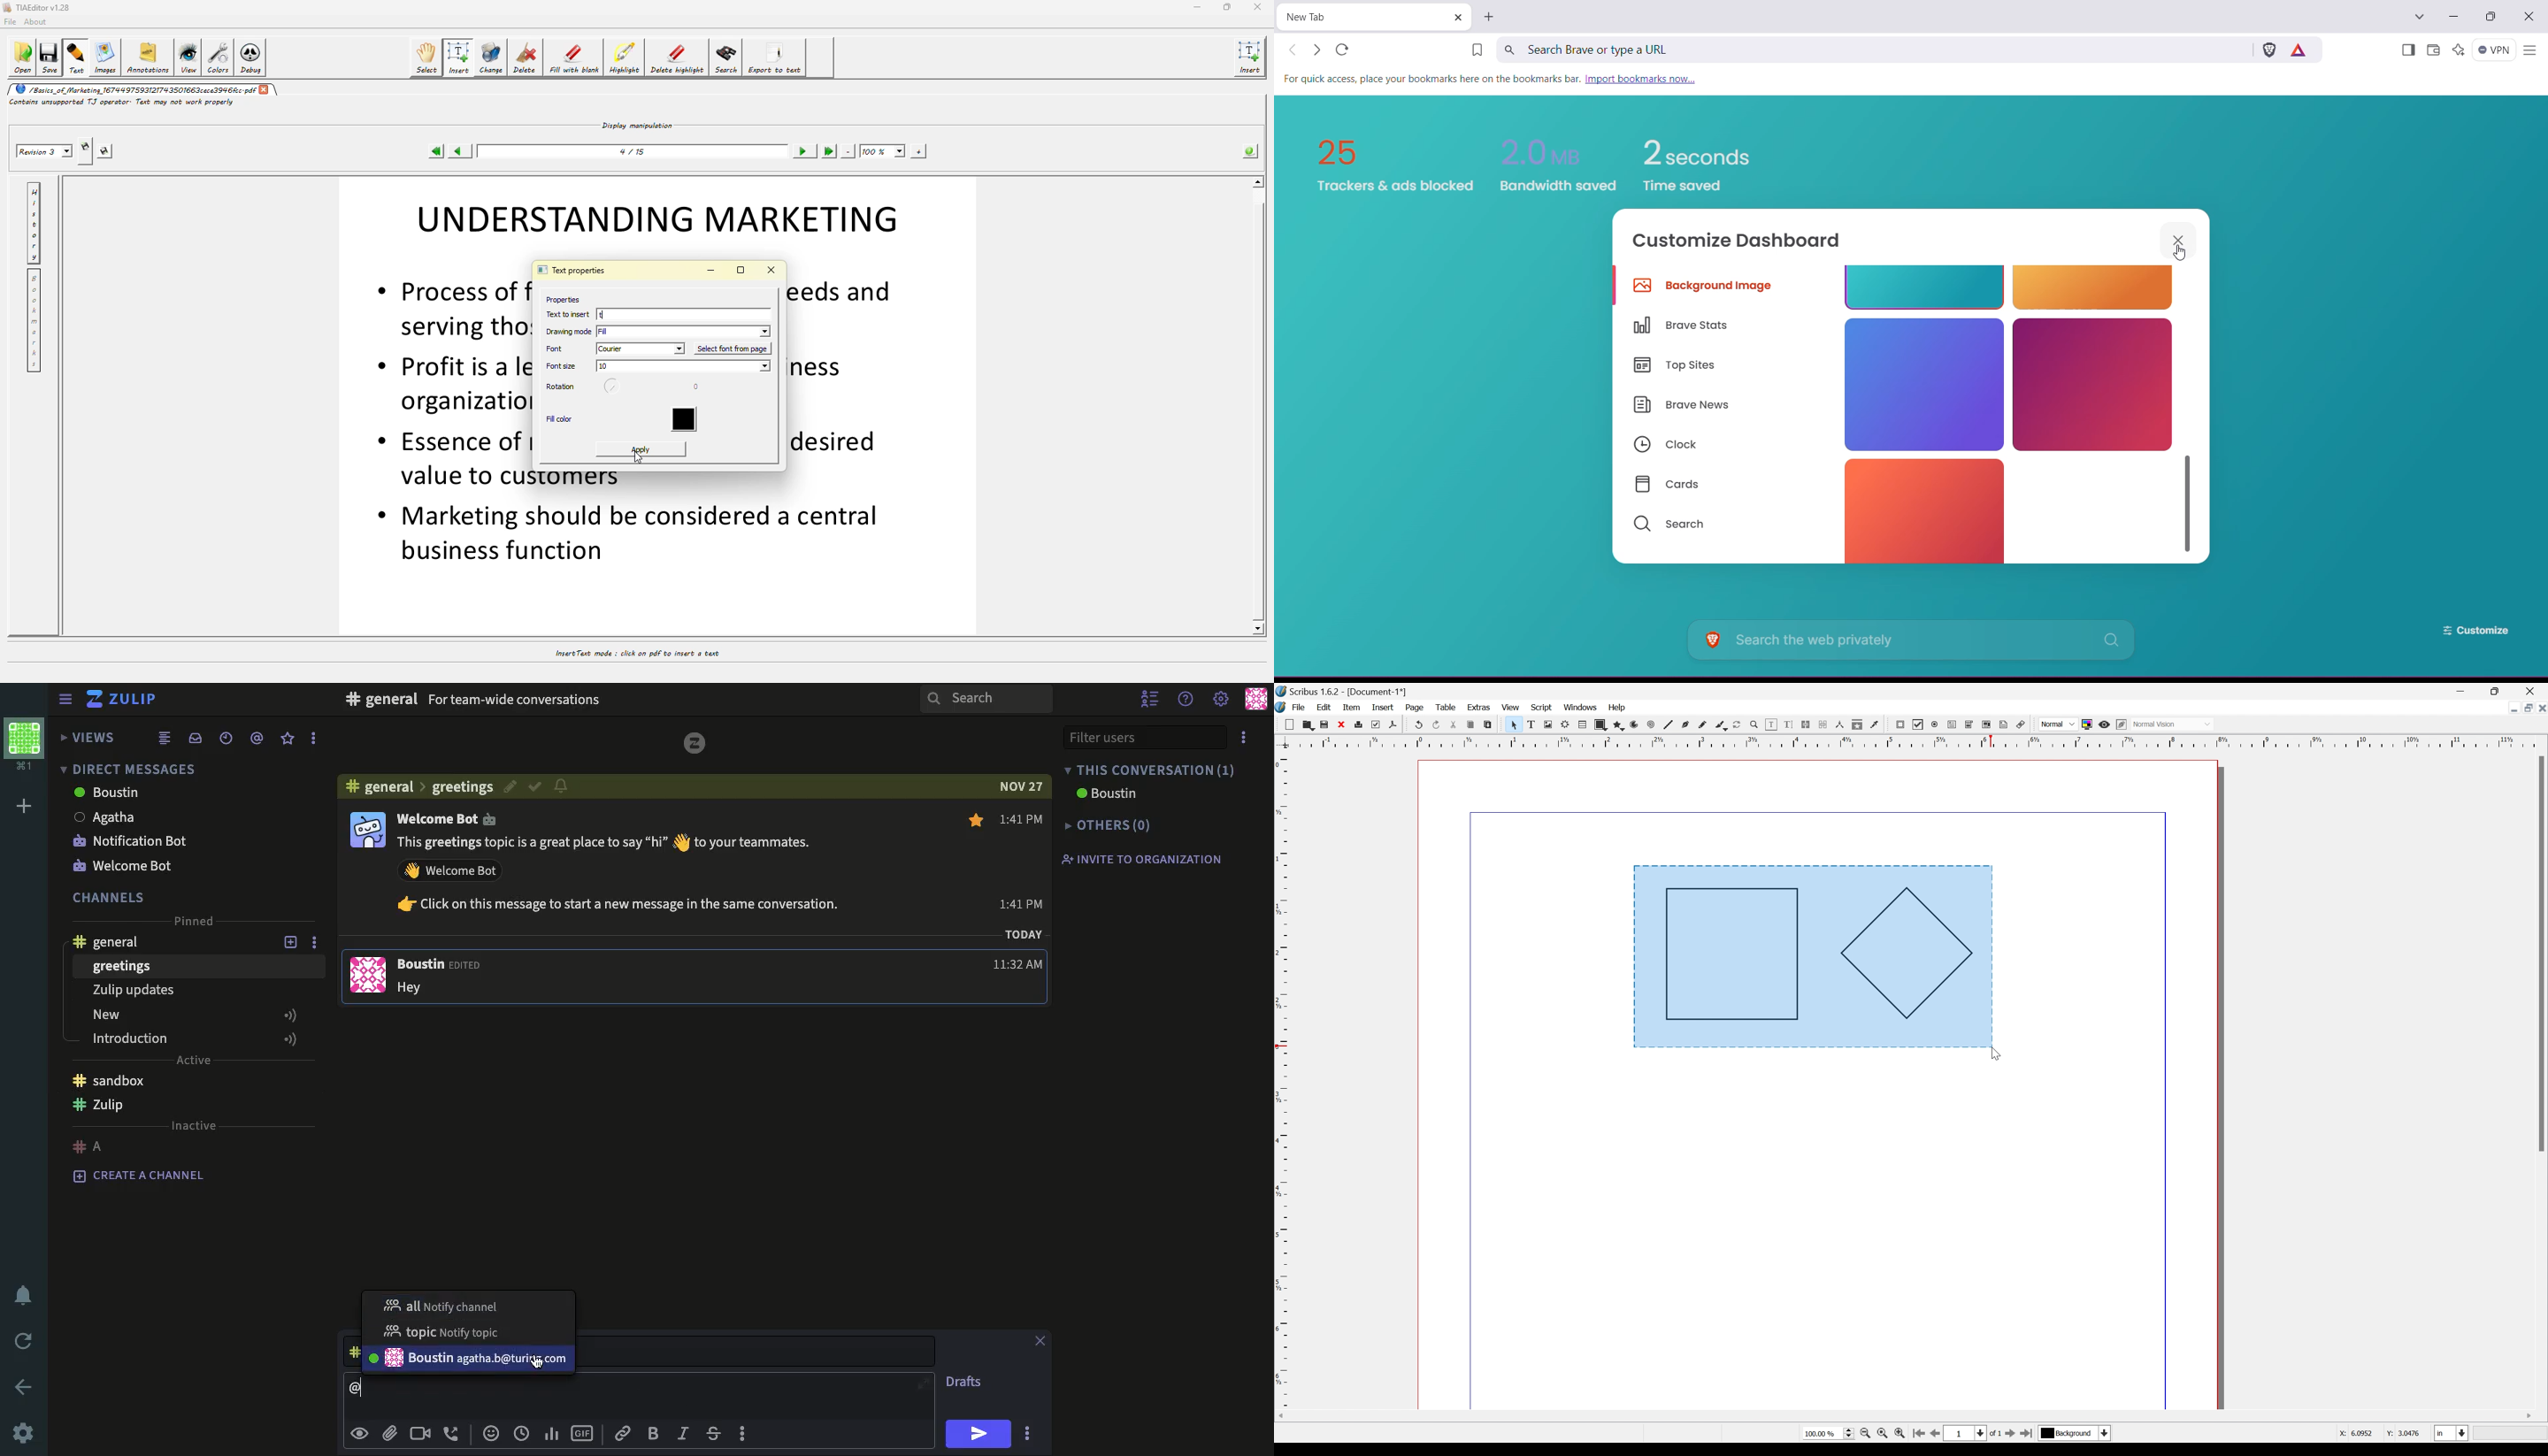  I want to click on inactive, so click(195, 1125).